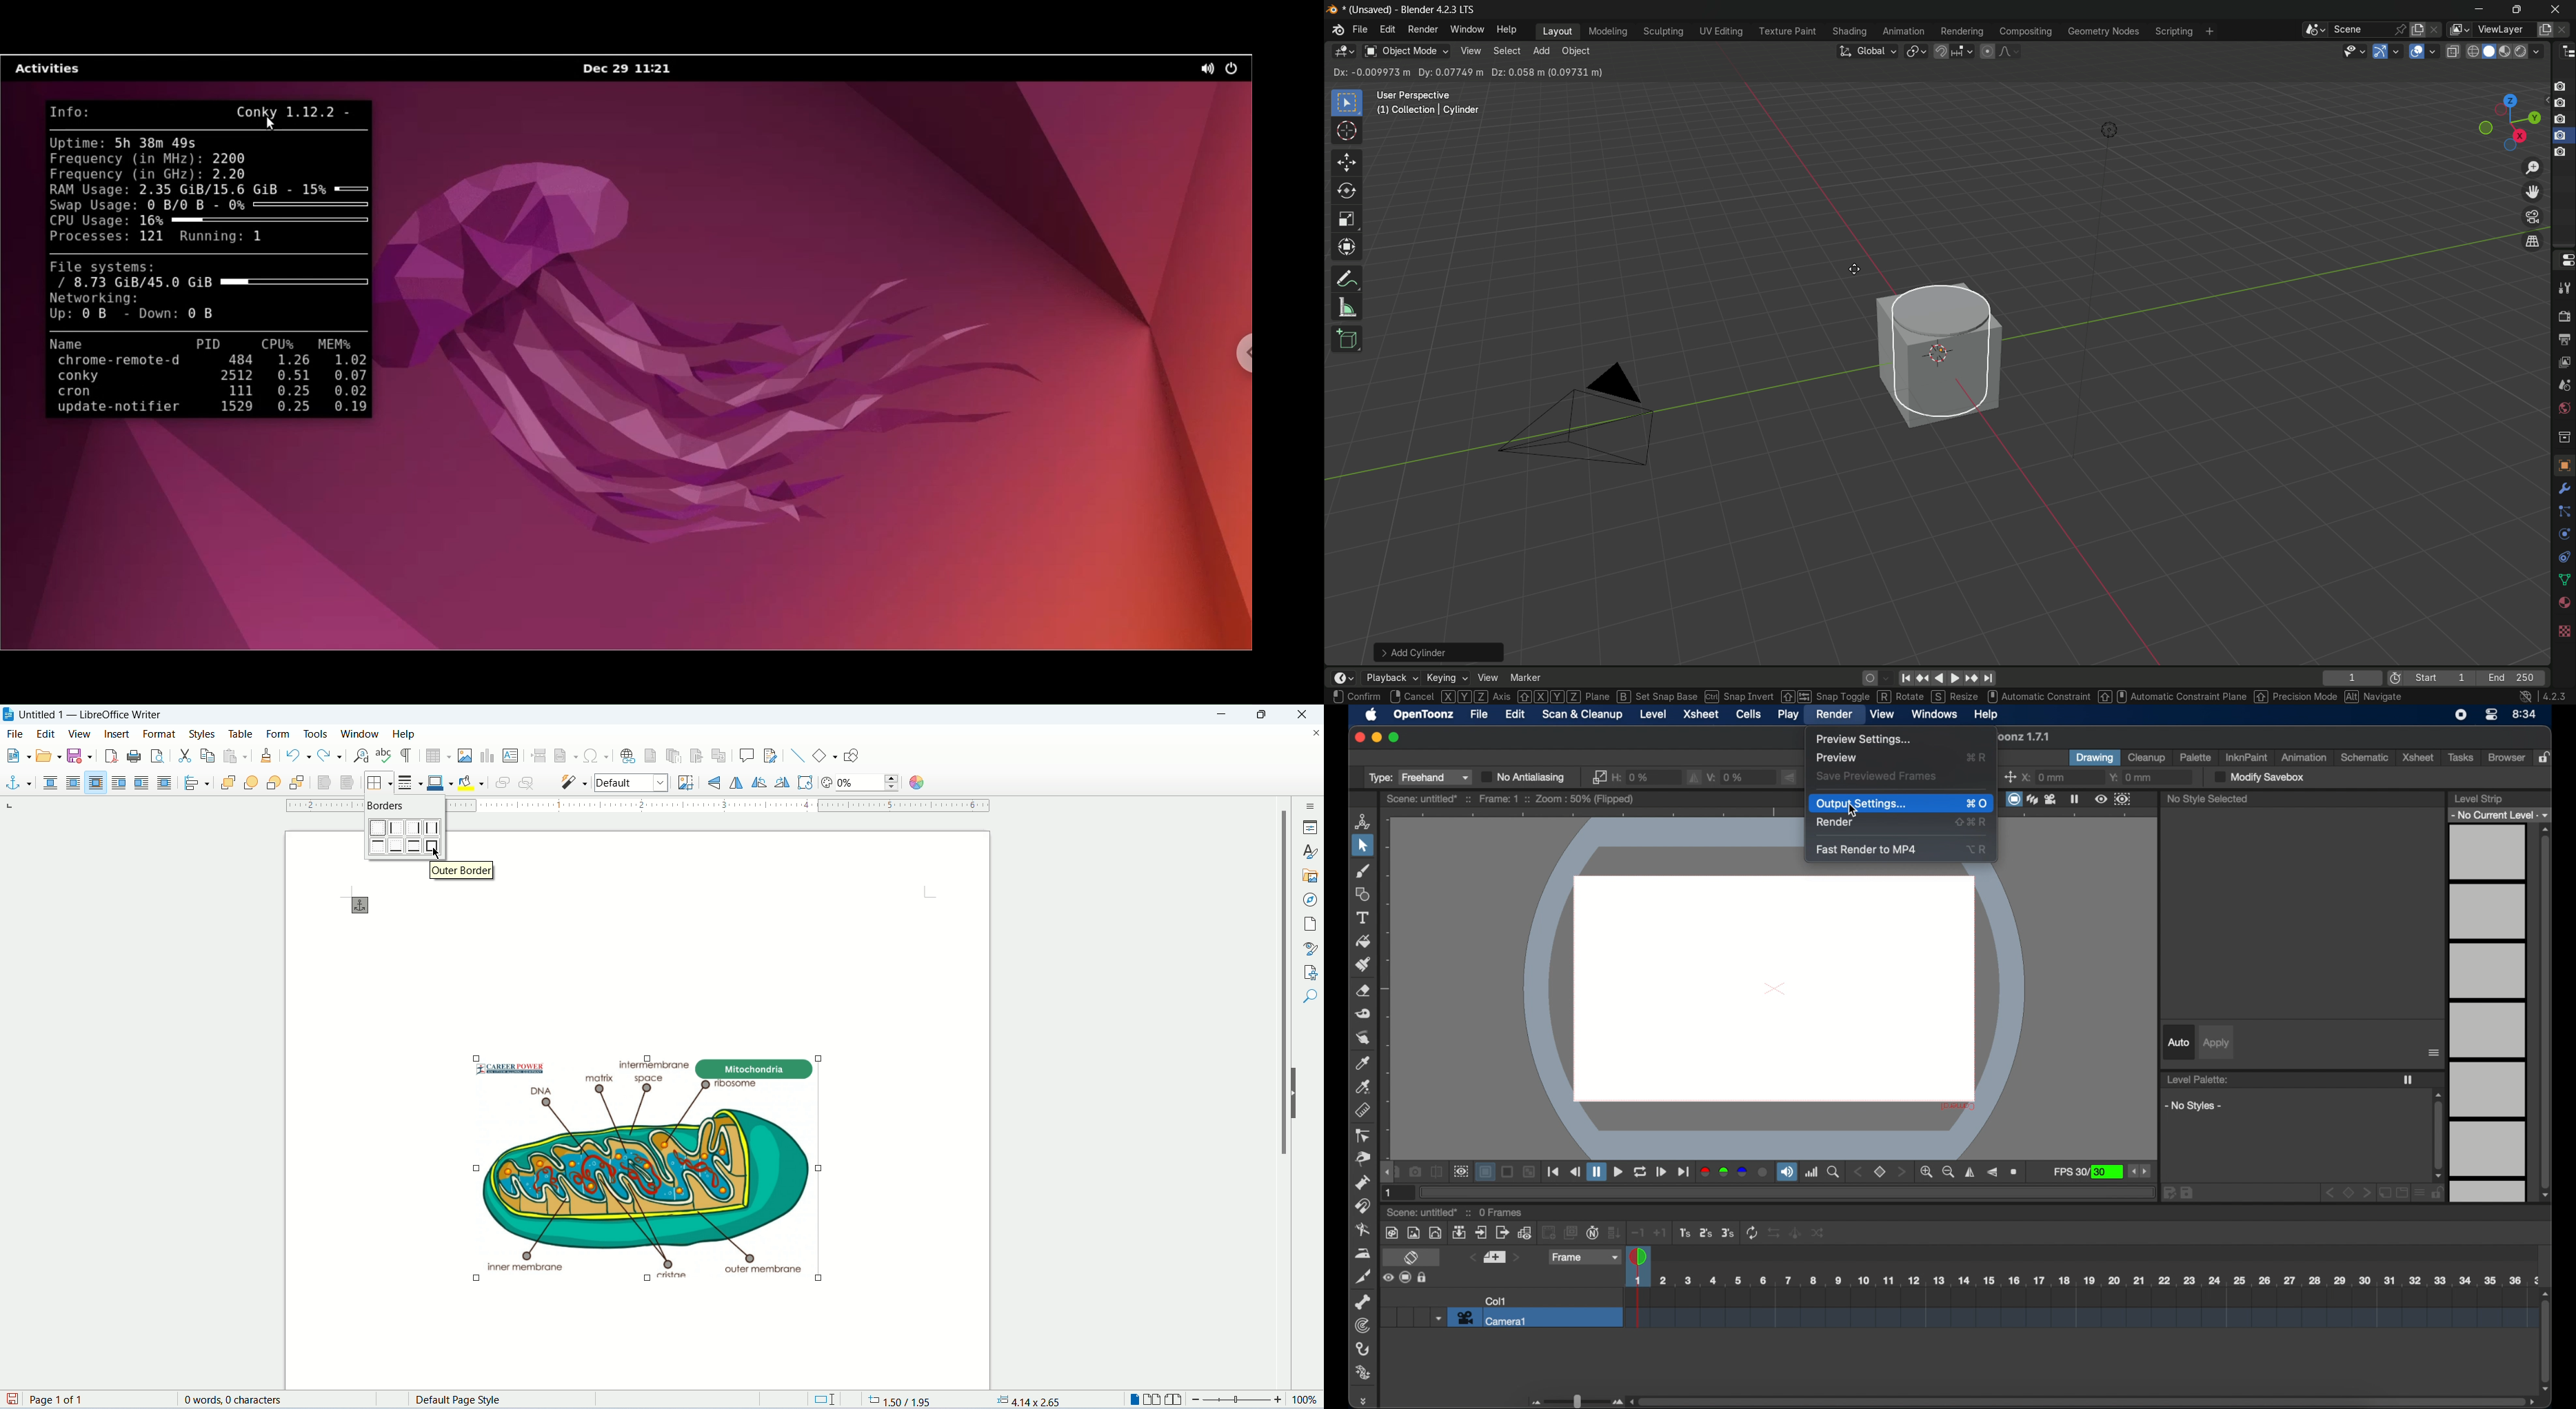  Describe the element at coordinates (1363, 871) in the screenshot. I see `brush tool` at that location.